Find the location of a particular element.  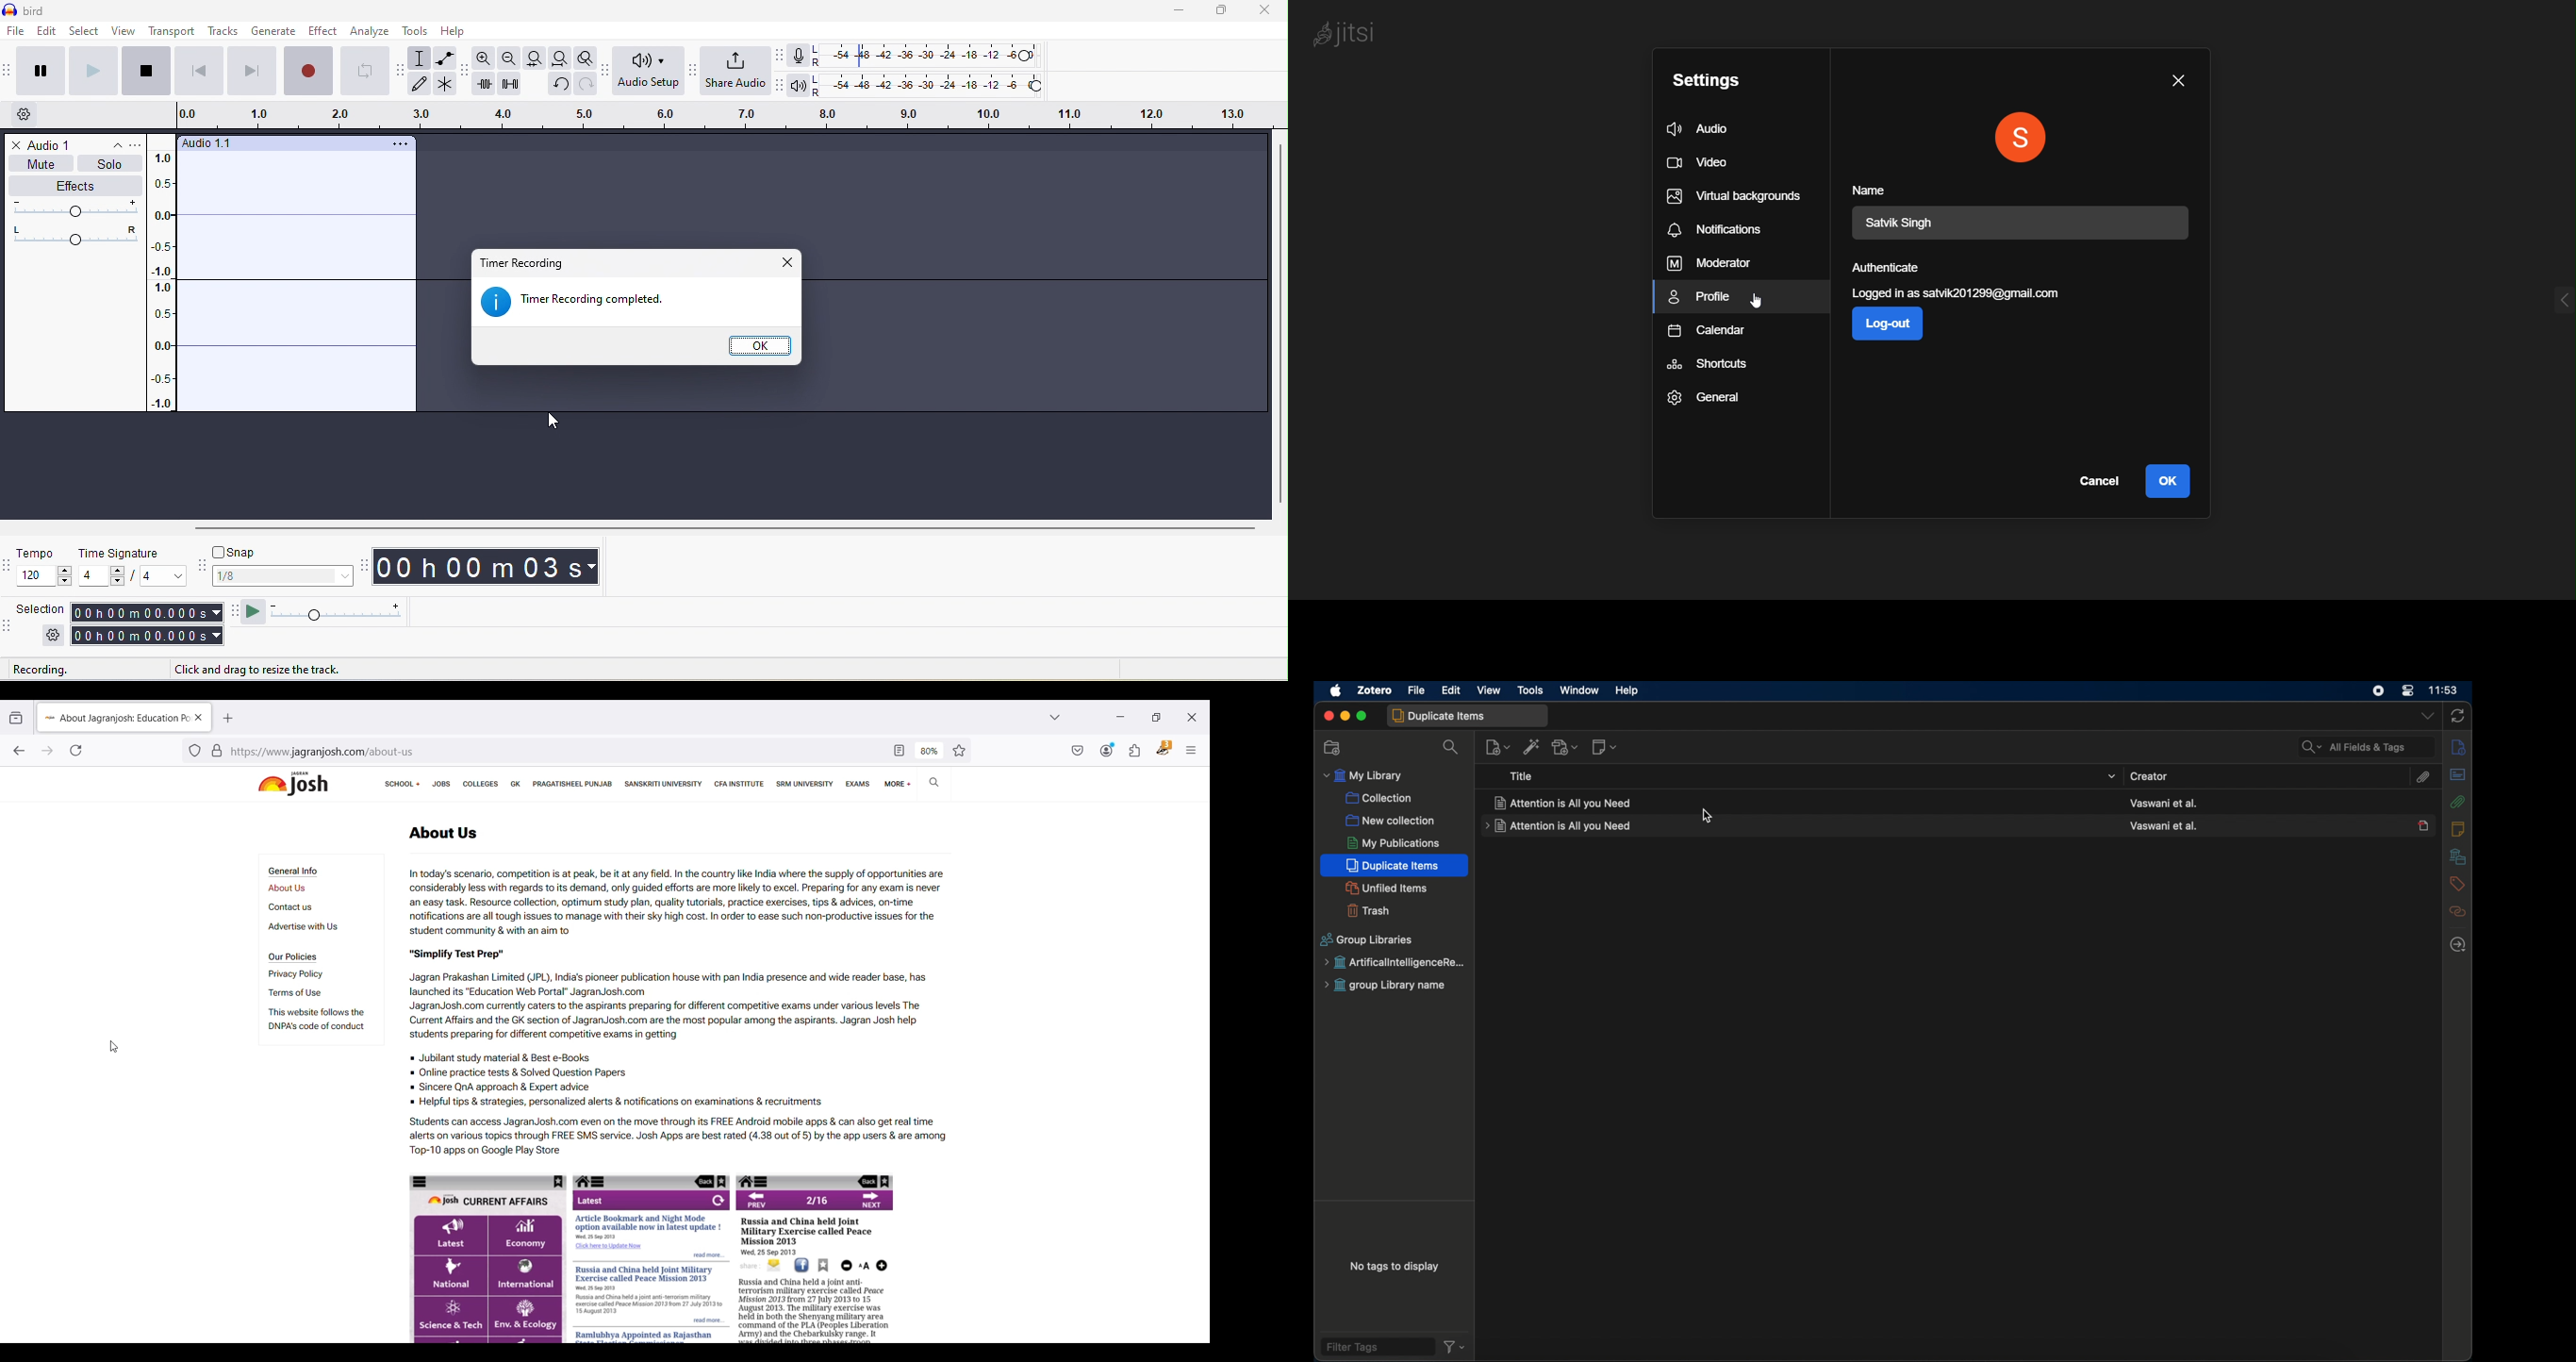

Account is located at coordinates (1108, 750).